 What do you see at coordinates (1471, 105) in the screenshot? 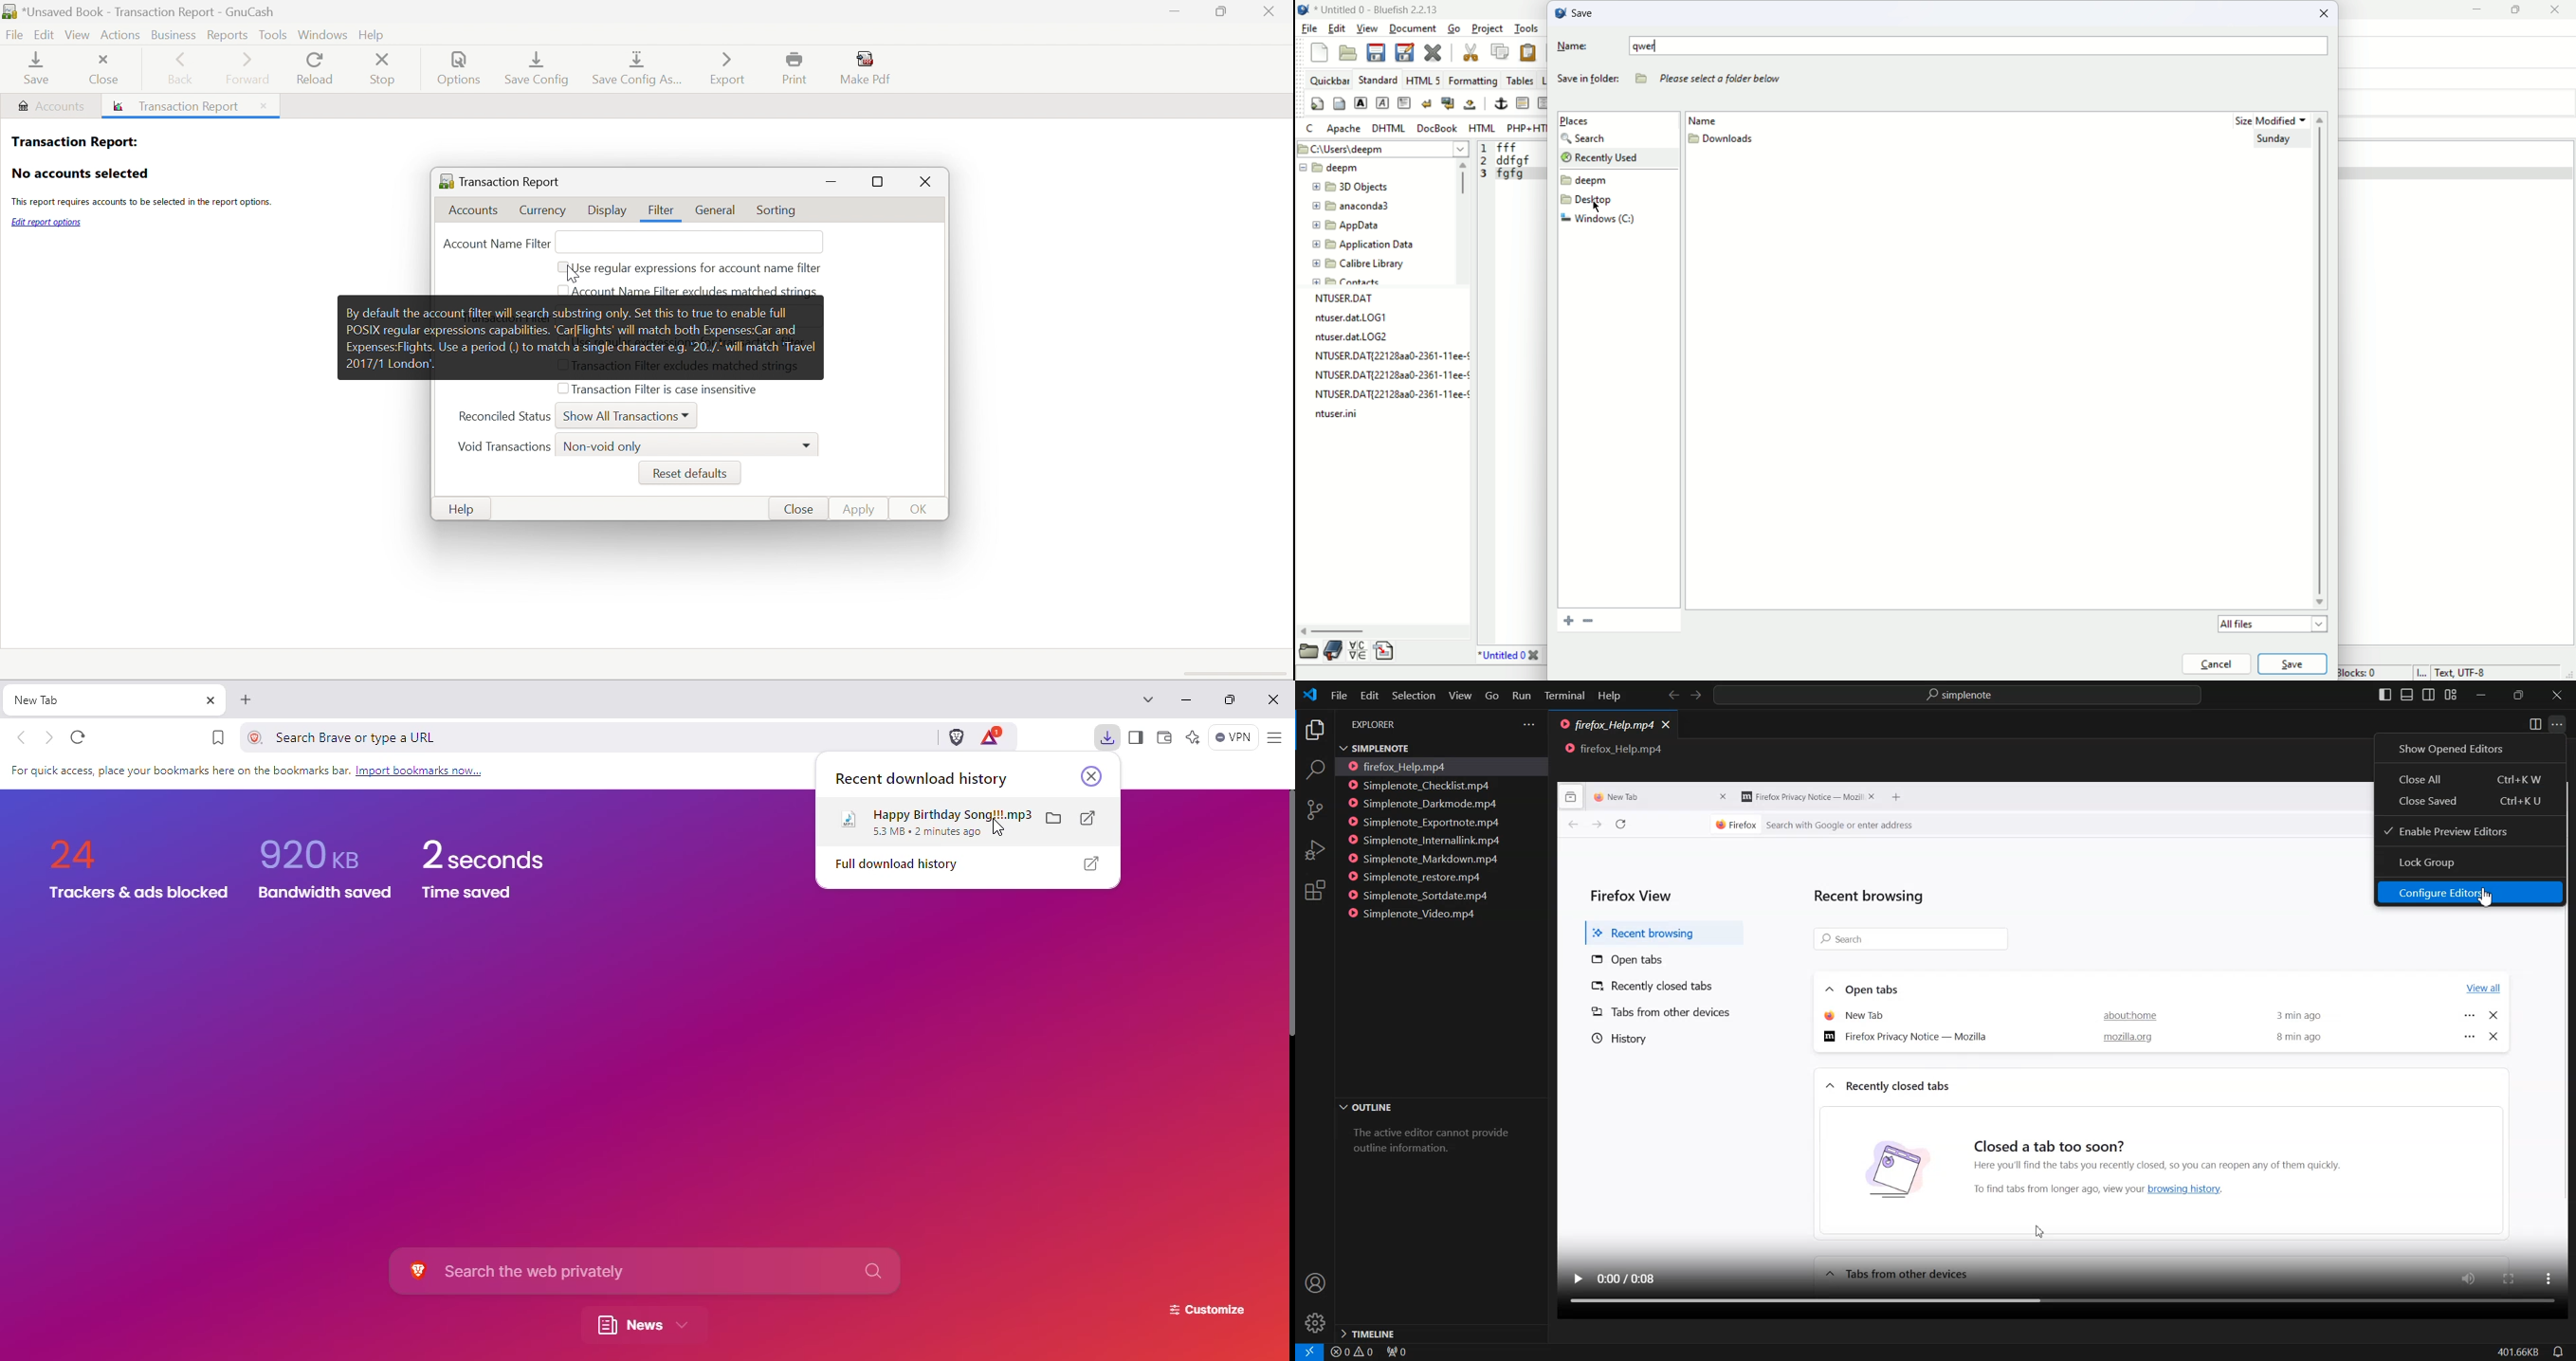
I see `non- breaking space` at bounding box center [1471, 105].